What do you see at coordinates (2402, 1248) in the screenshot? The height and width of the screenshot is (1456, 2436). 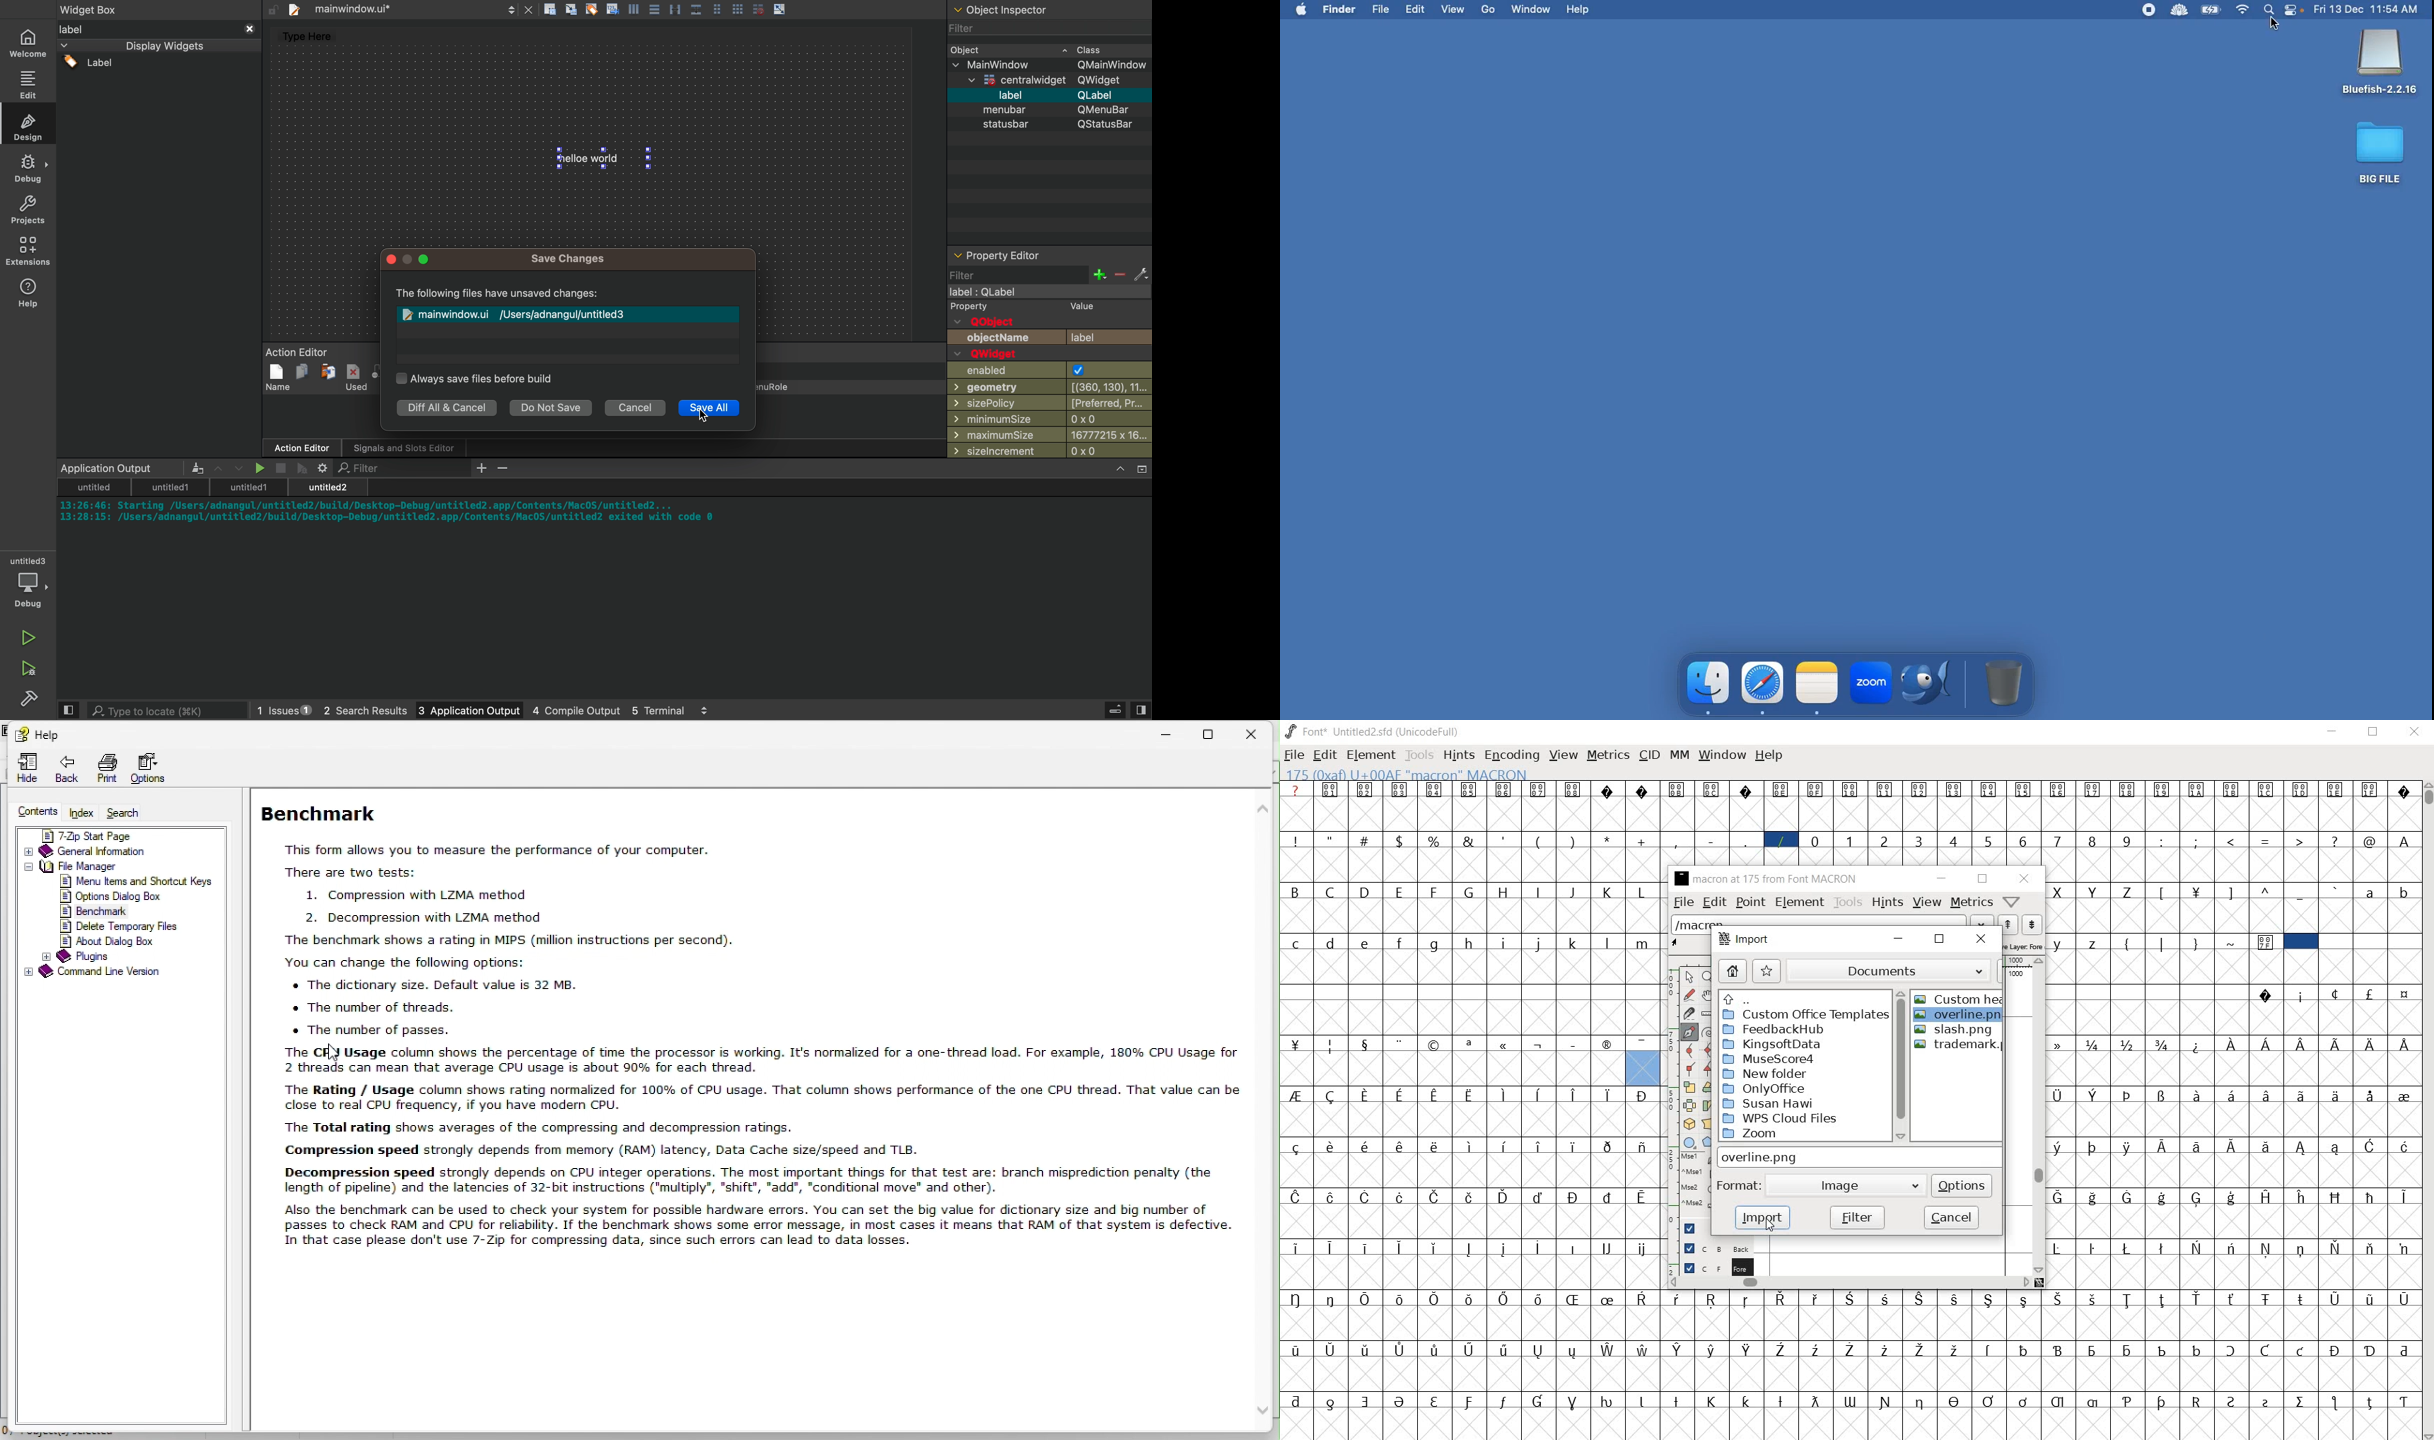 I see `Symbol` at bounding box center [2402, 1248].